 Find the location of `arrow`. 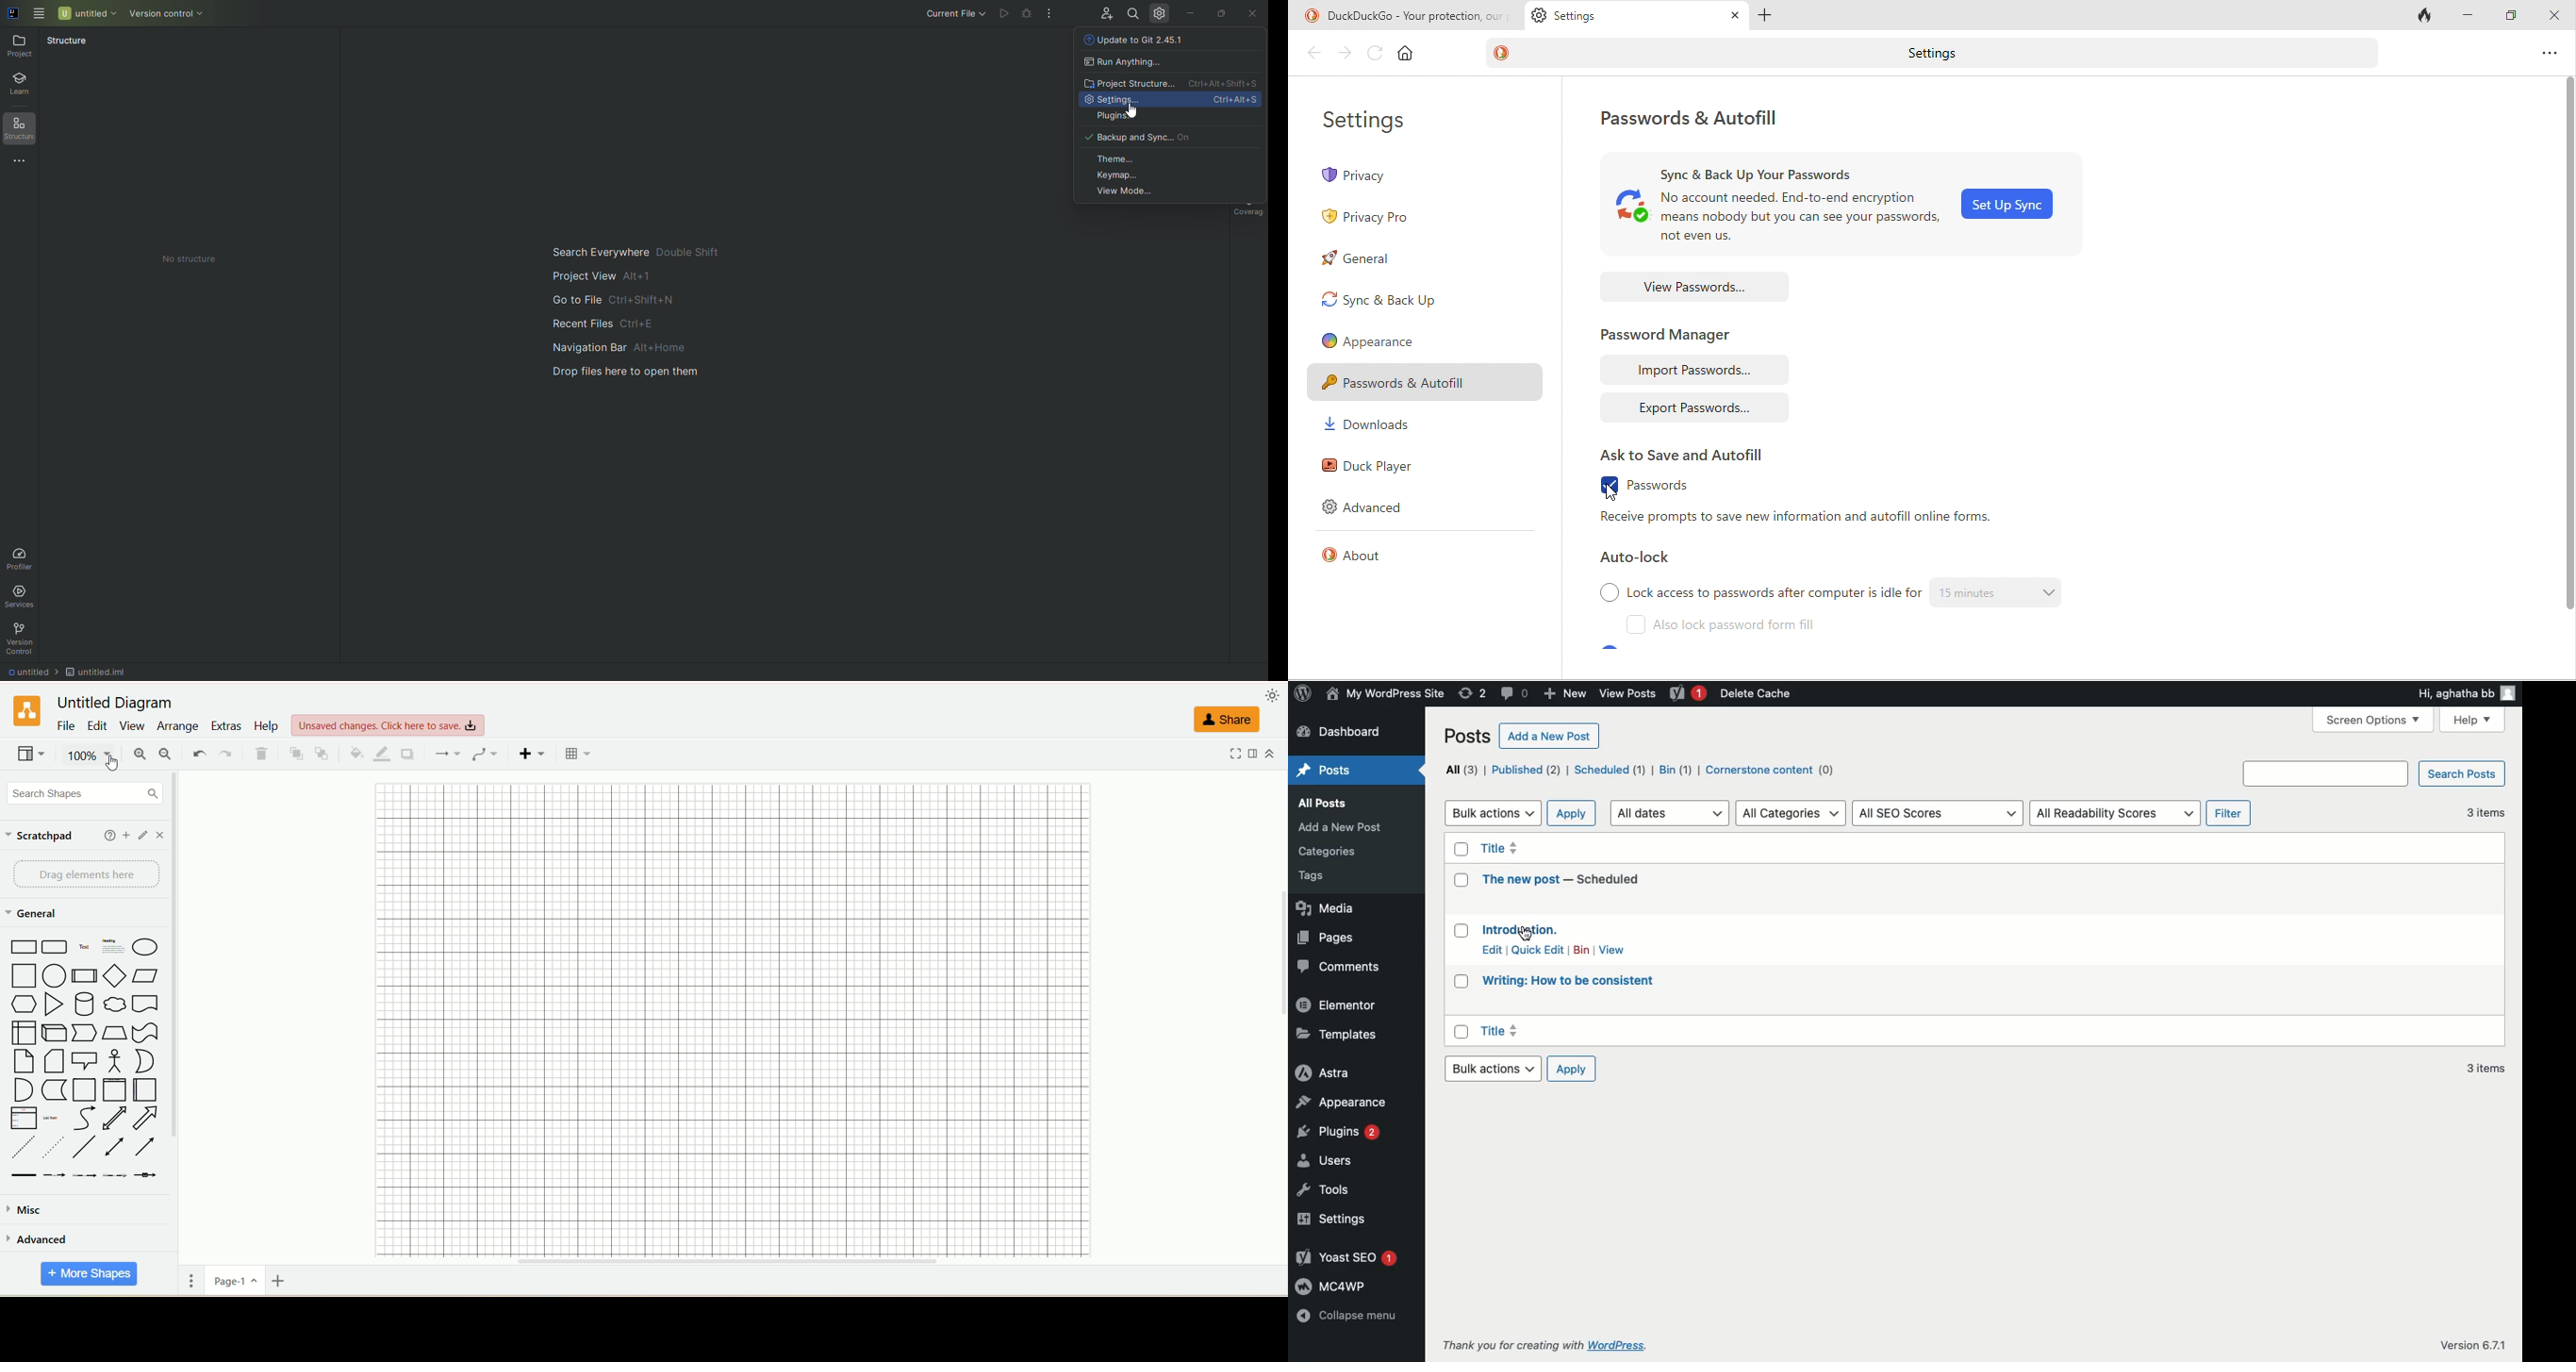

arrow is located at coordinates (146, 1118).